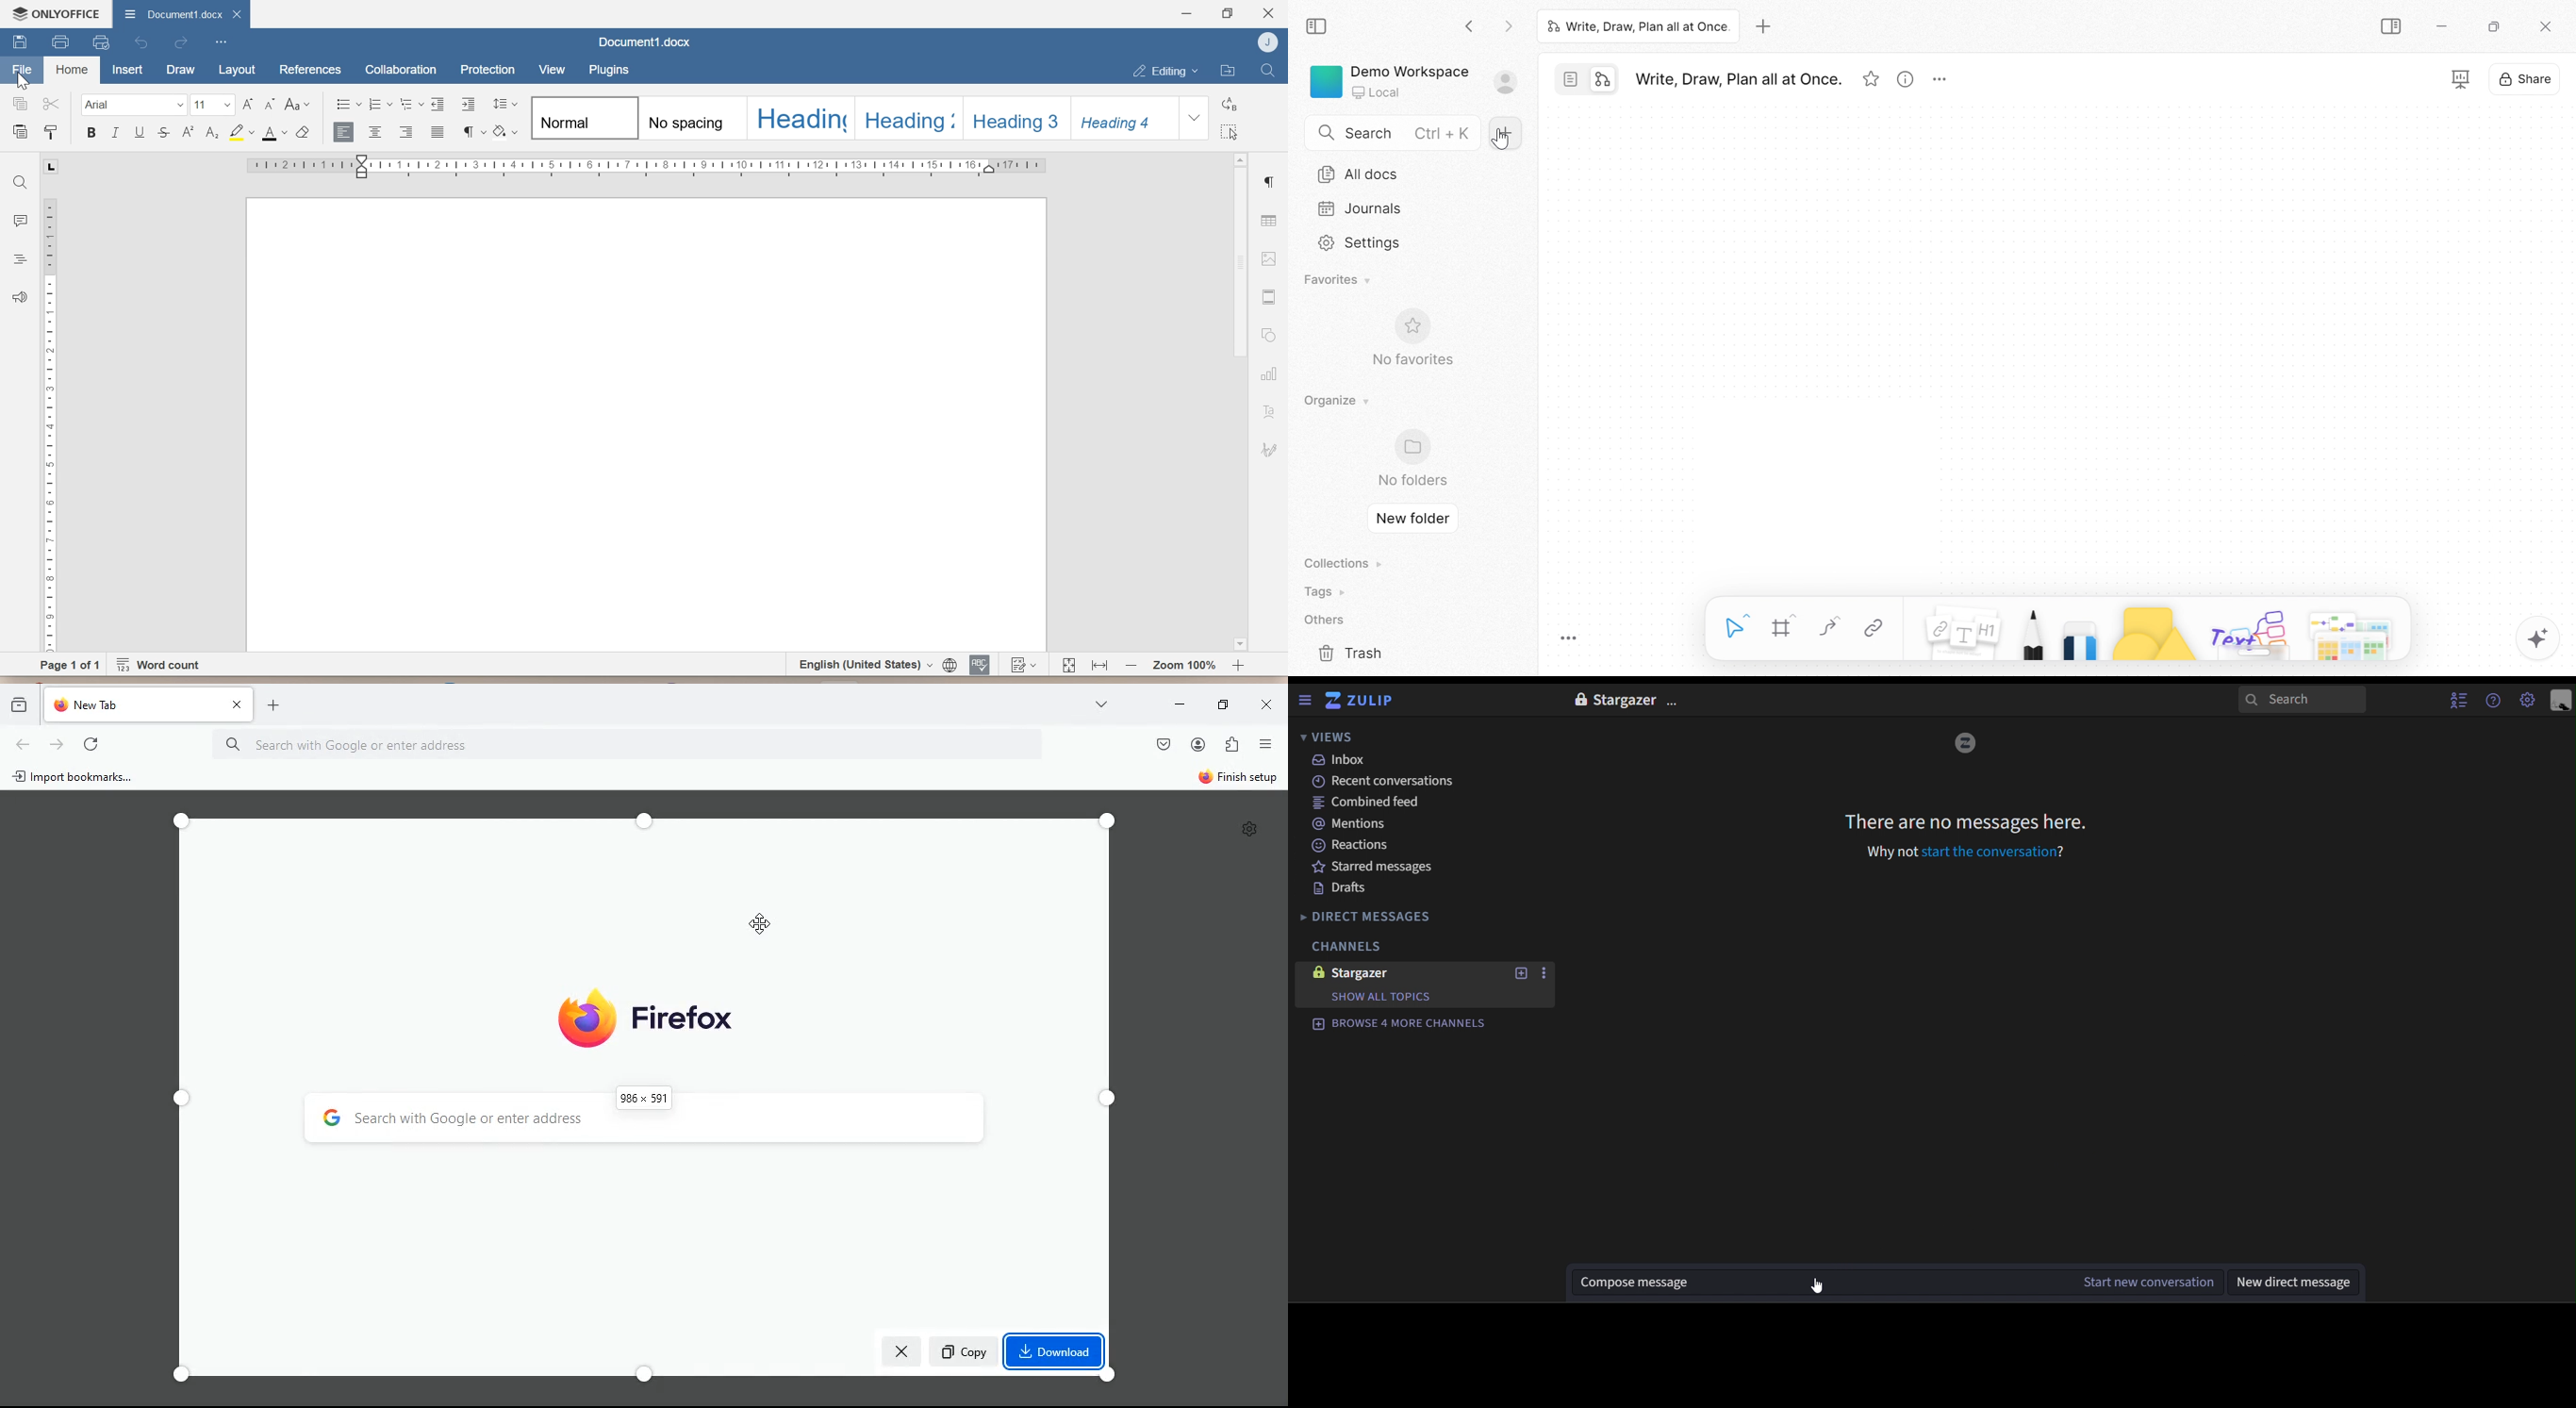 Image resolution: width=2576 pixels, height=1428 pixels. What do you see at coordinates (1519, 975) in the screenshot?
I see `new topic` at bounding box center [1519, 975].